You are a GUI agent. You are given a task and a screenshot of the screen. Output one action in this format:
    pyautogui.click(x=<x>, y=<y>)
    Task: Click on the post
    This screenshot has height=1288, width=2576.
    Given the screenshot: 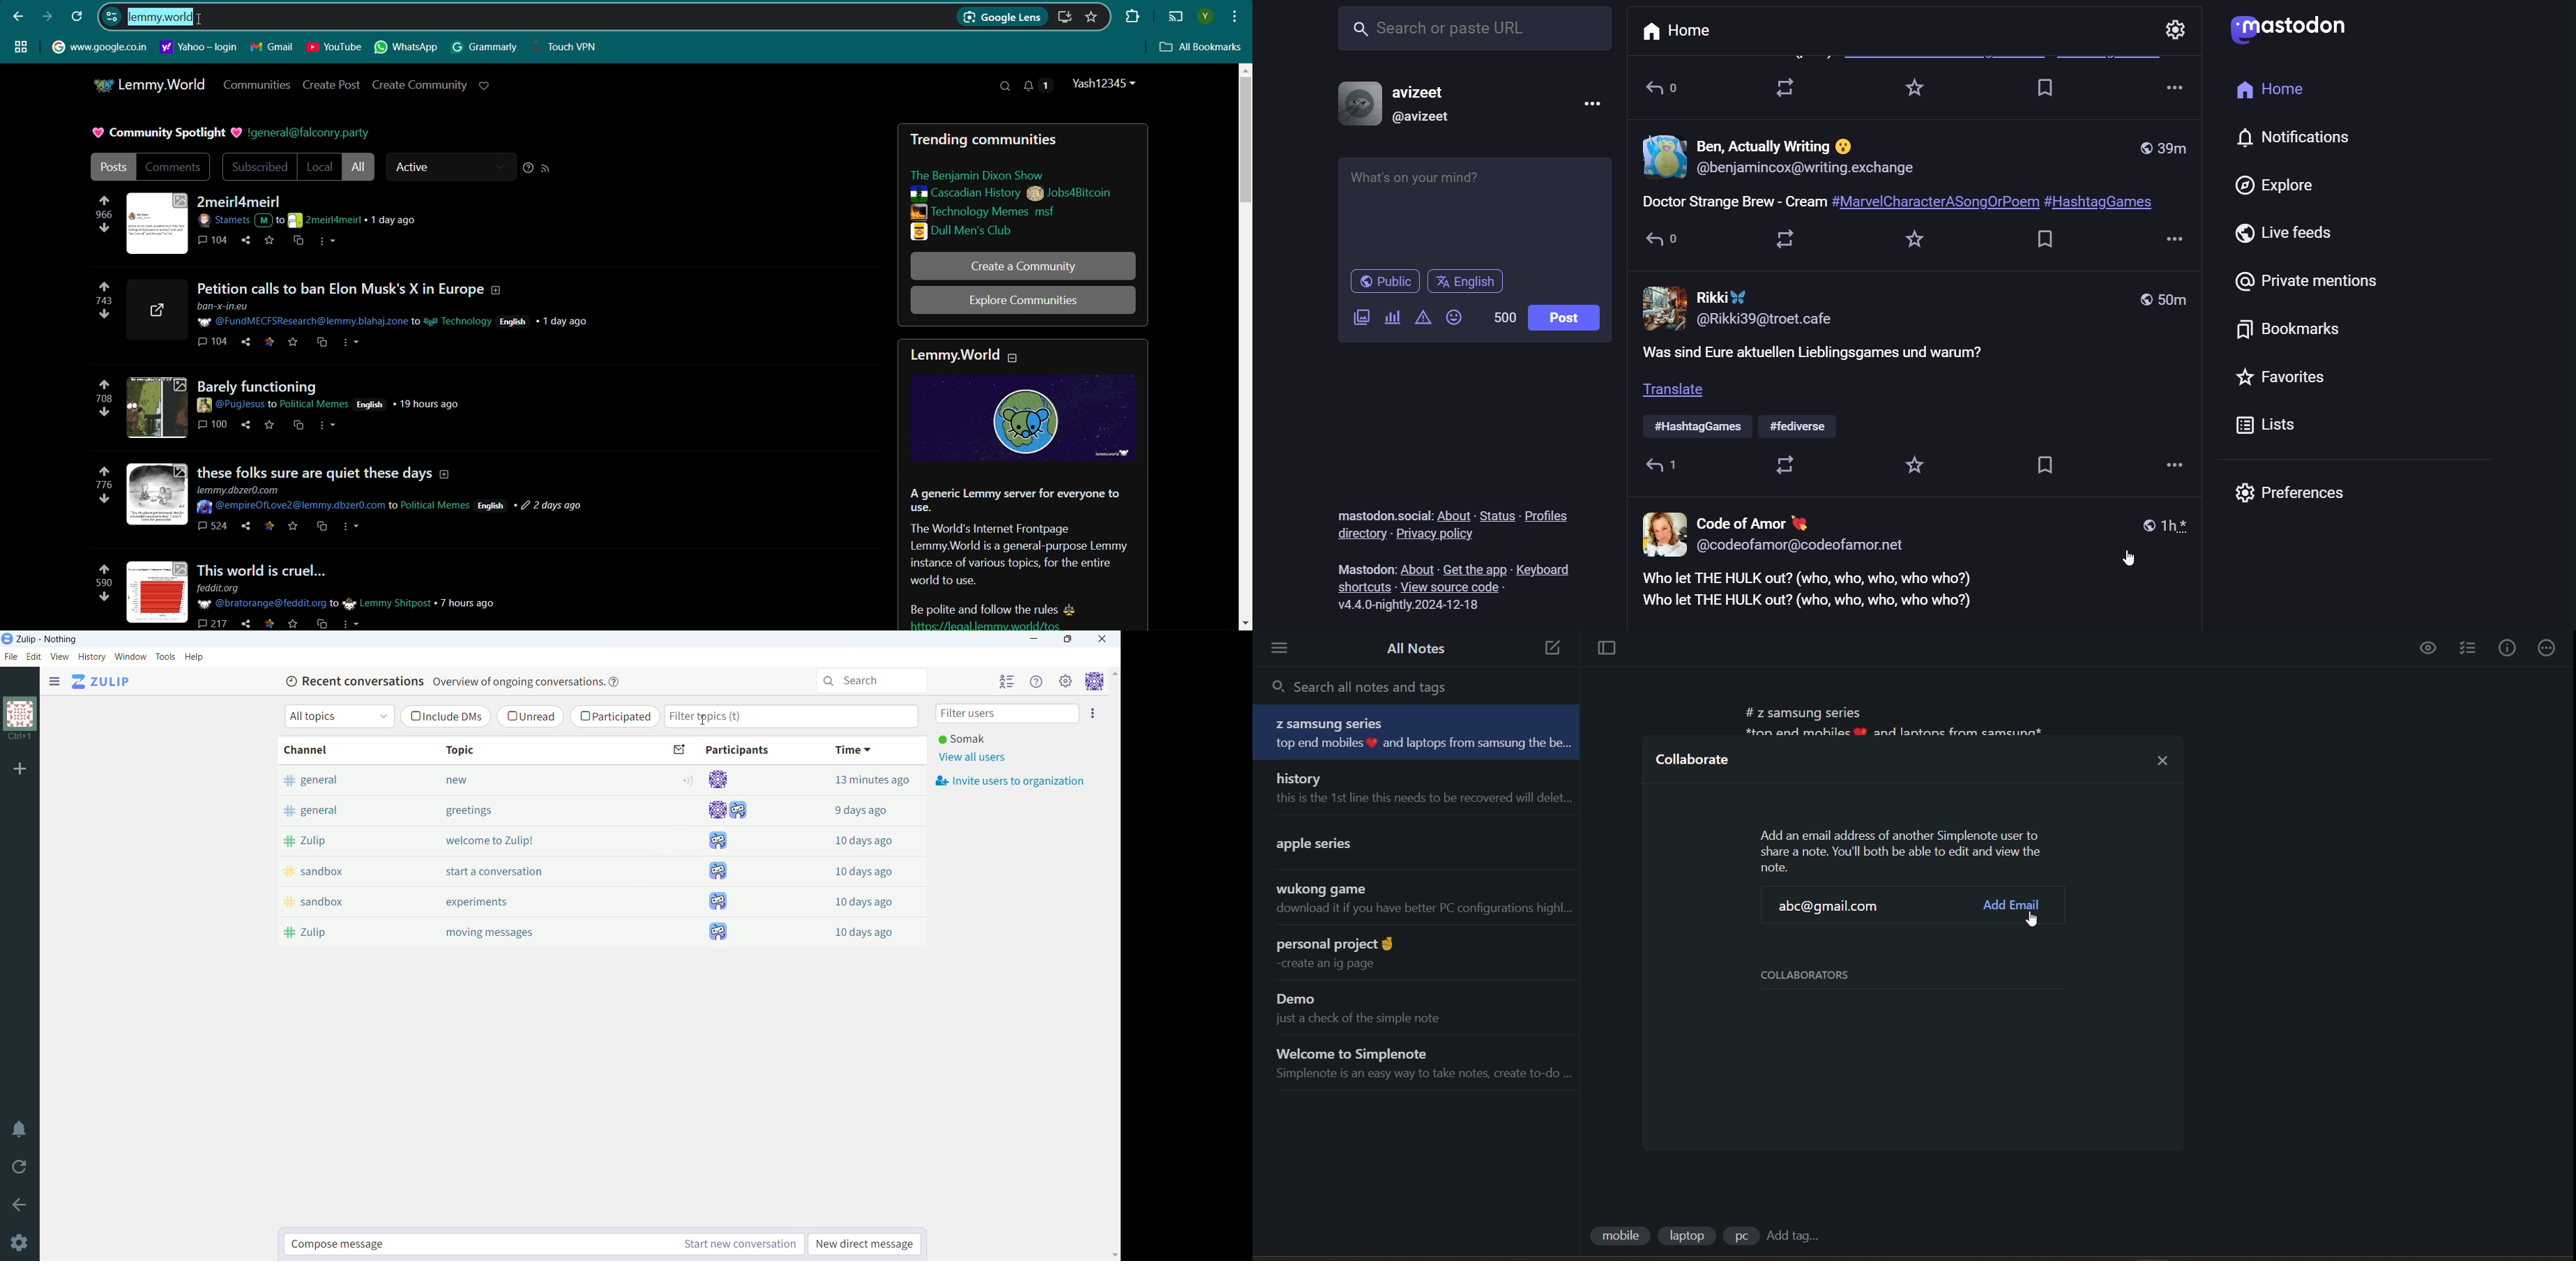 What is the action you would take?
    pyautogui.click(x=1562, y=318)
    